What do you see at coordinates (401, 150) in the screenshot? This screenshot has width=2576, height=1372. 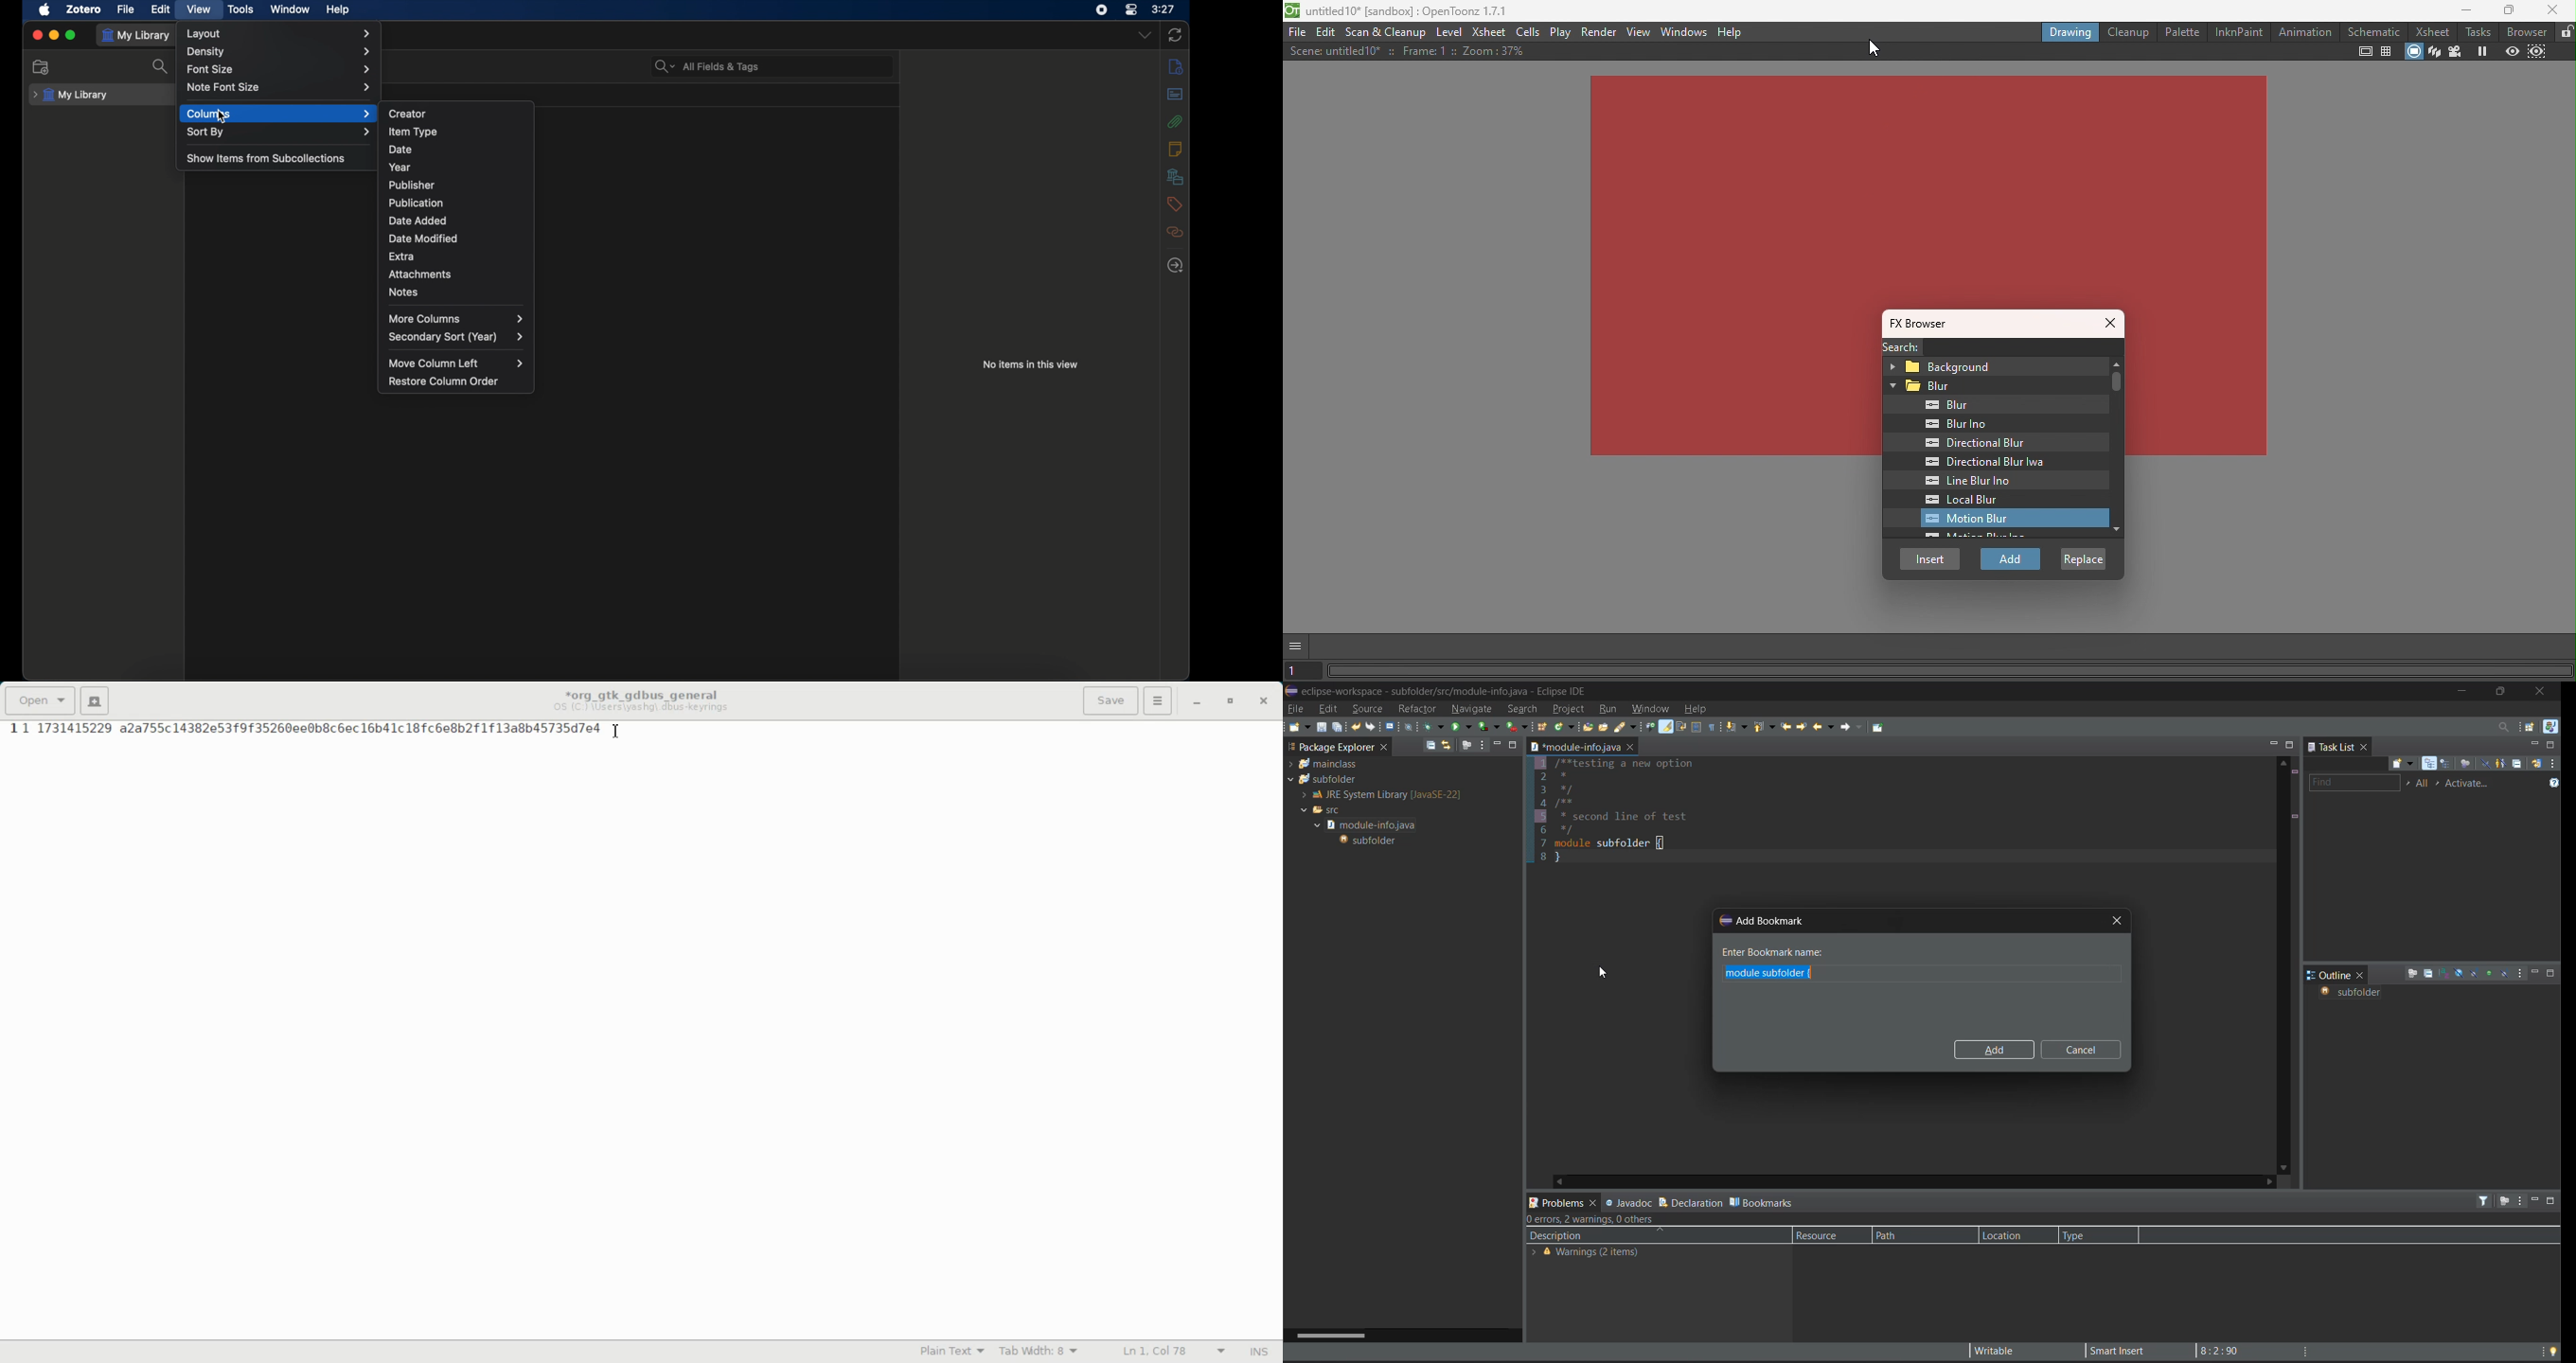 I see `date` at bounding box center [401, 150].